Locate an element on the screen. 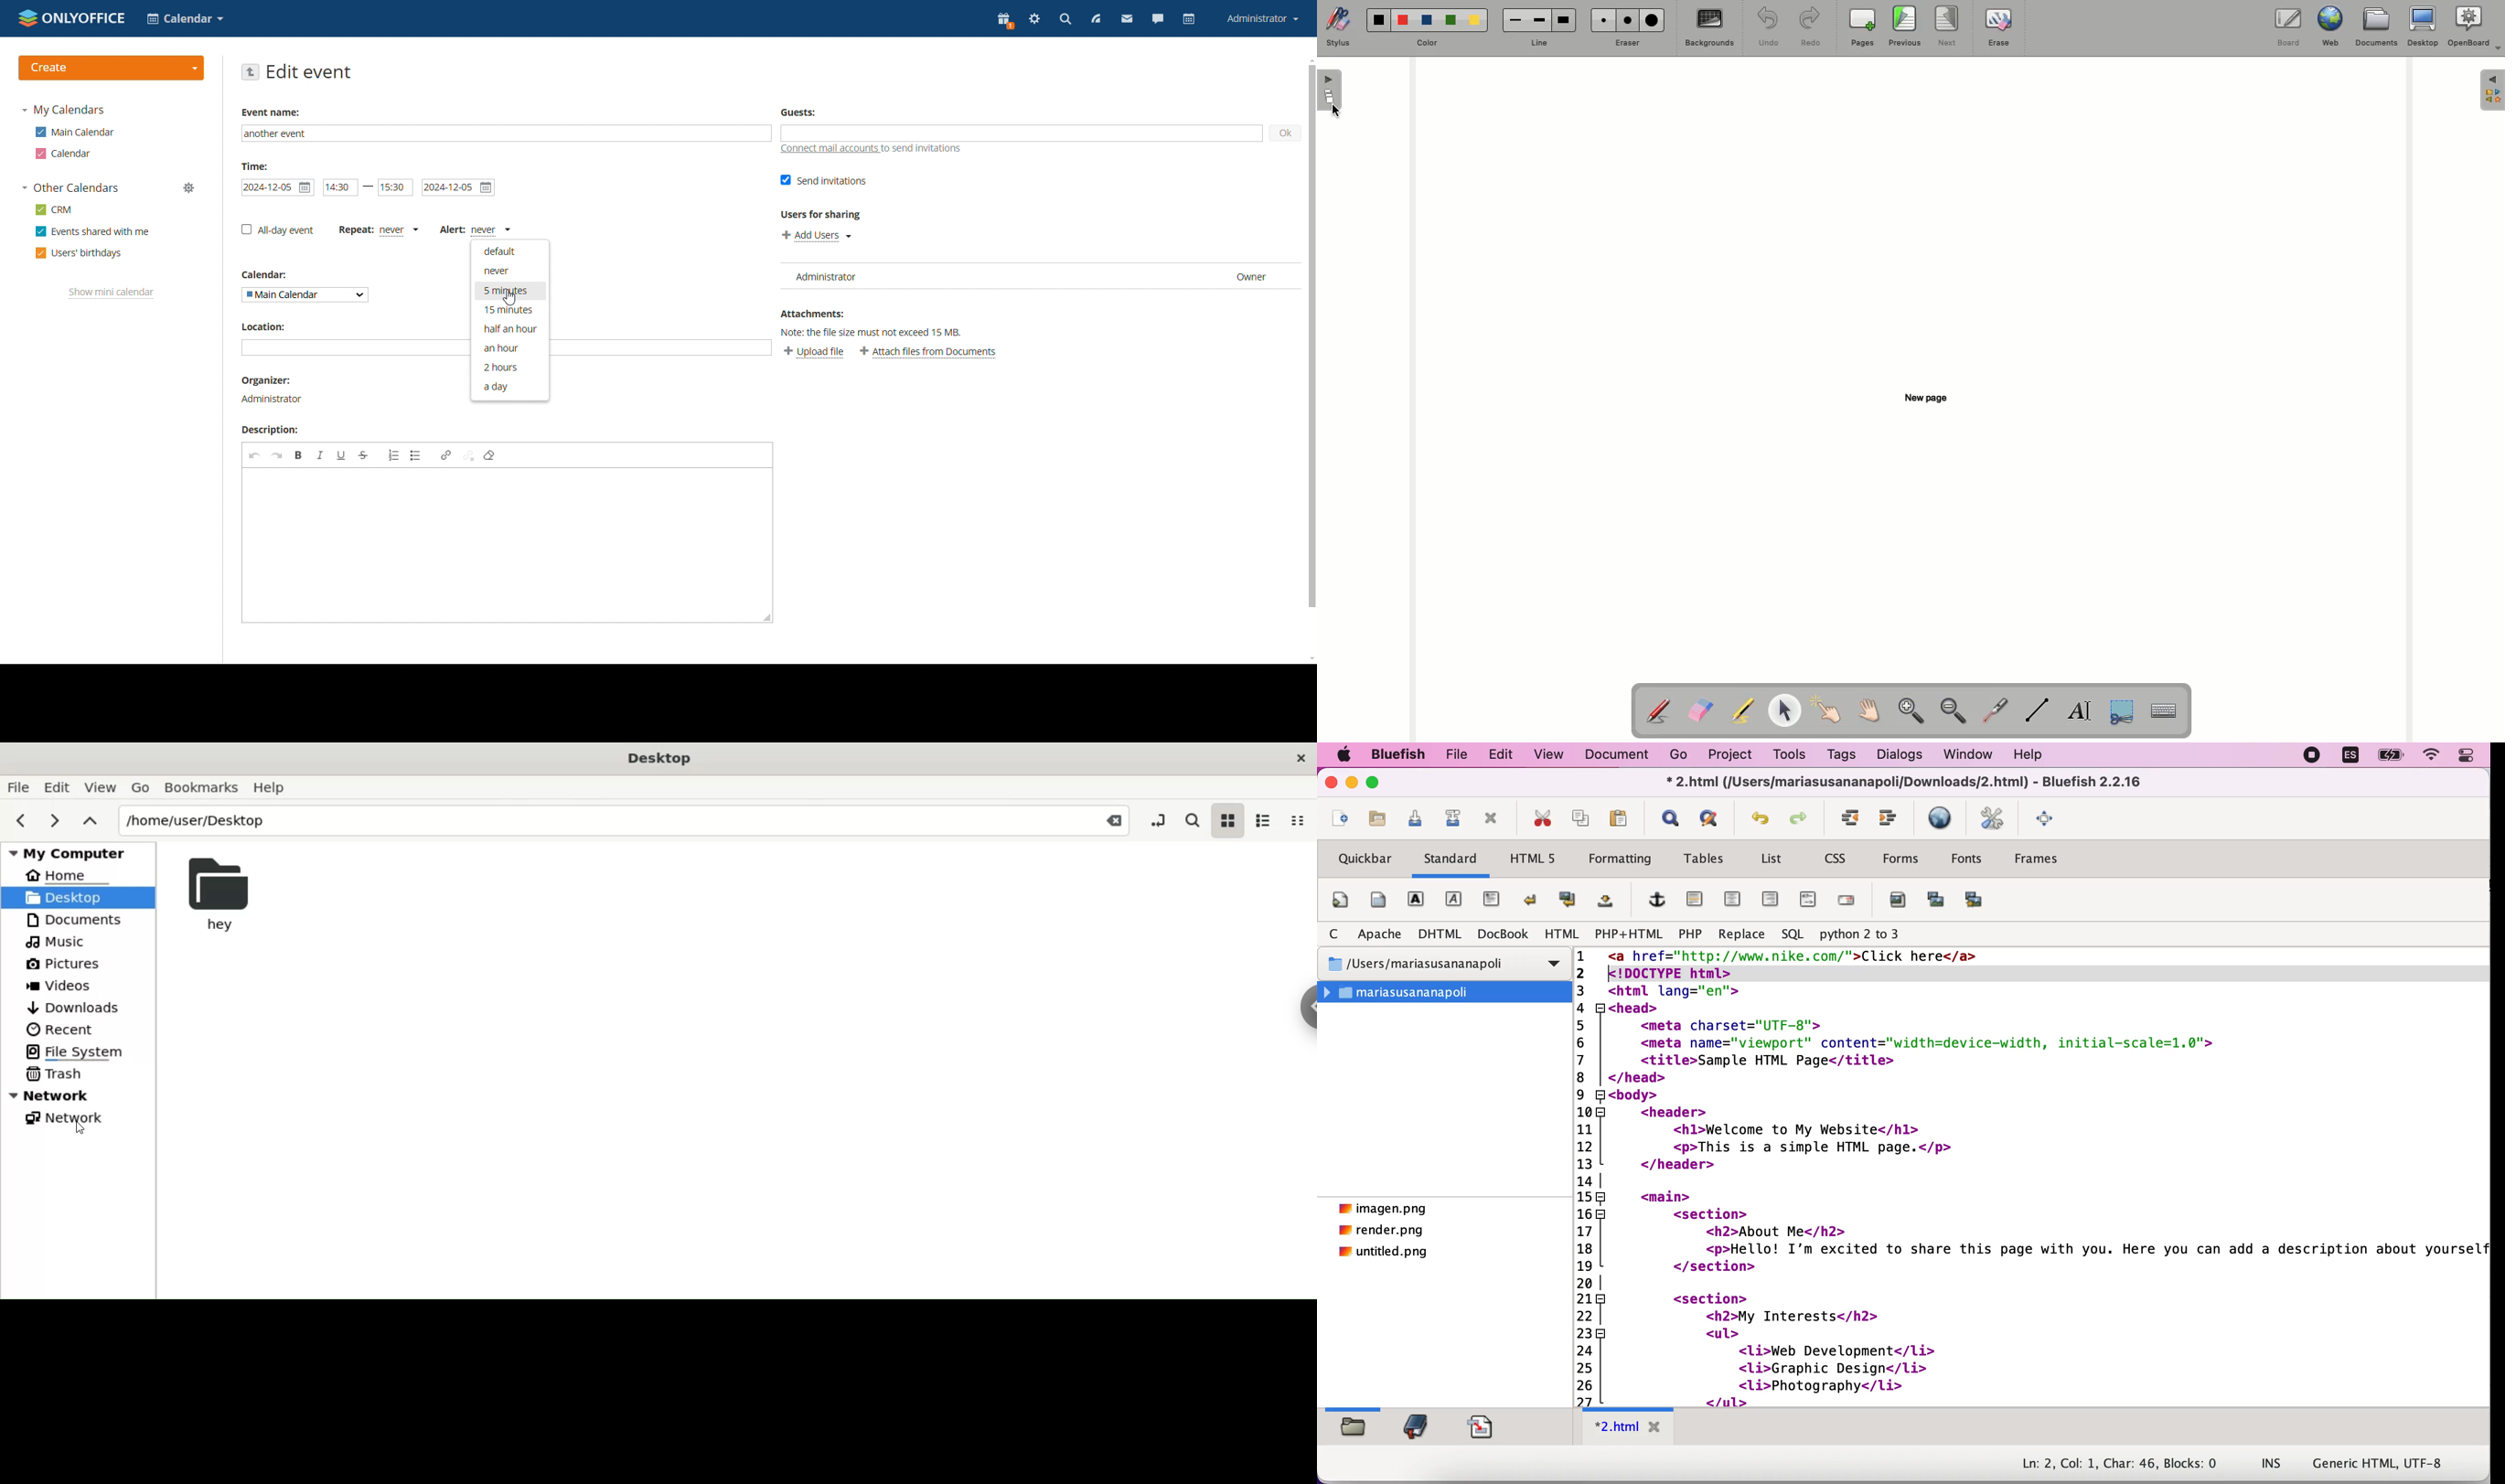  New page is located at coordinates (1927, 398).